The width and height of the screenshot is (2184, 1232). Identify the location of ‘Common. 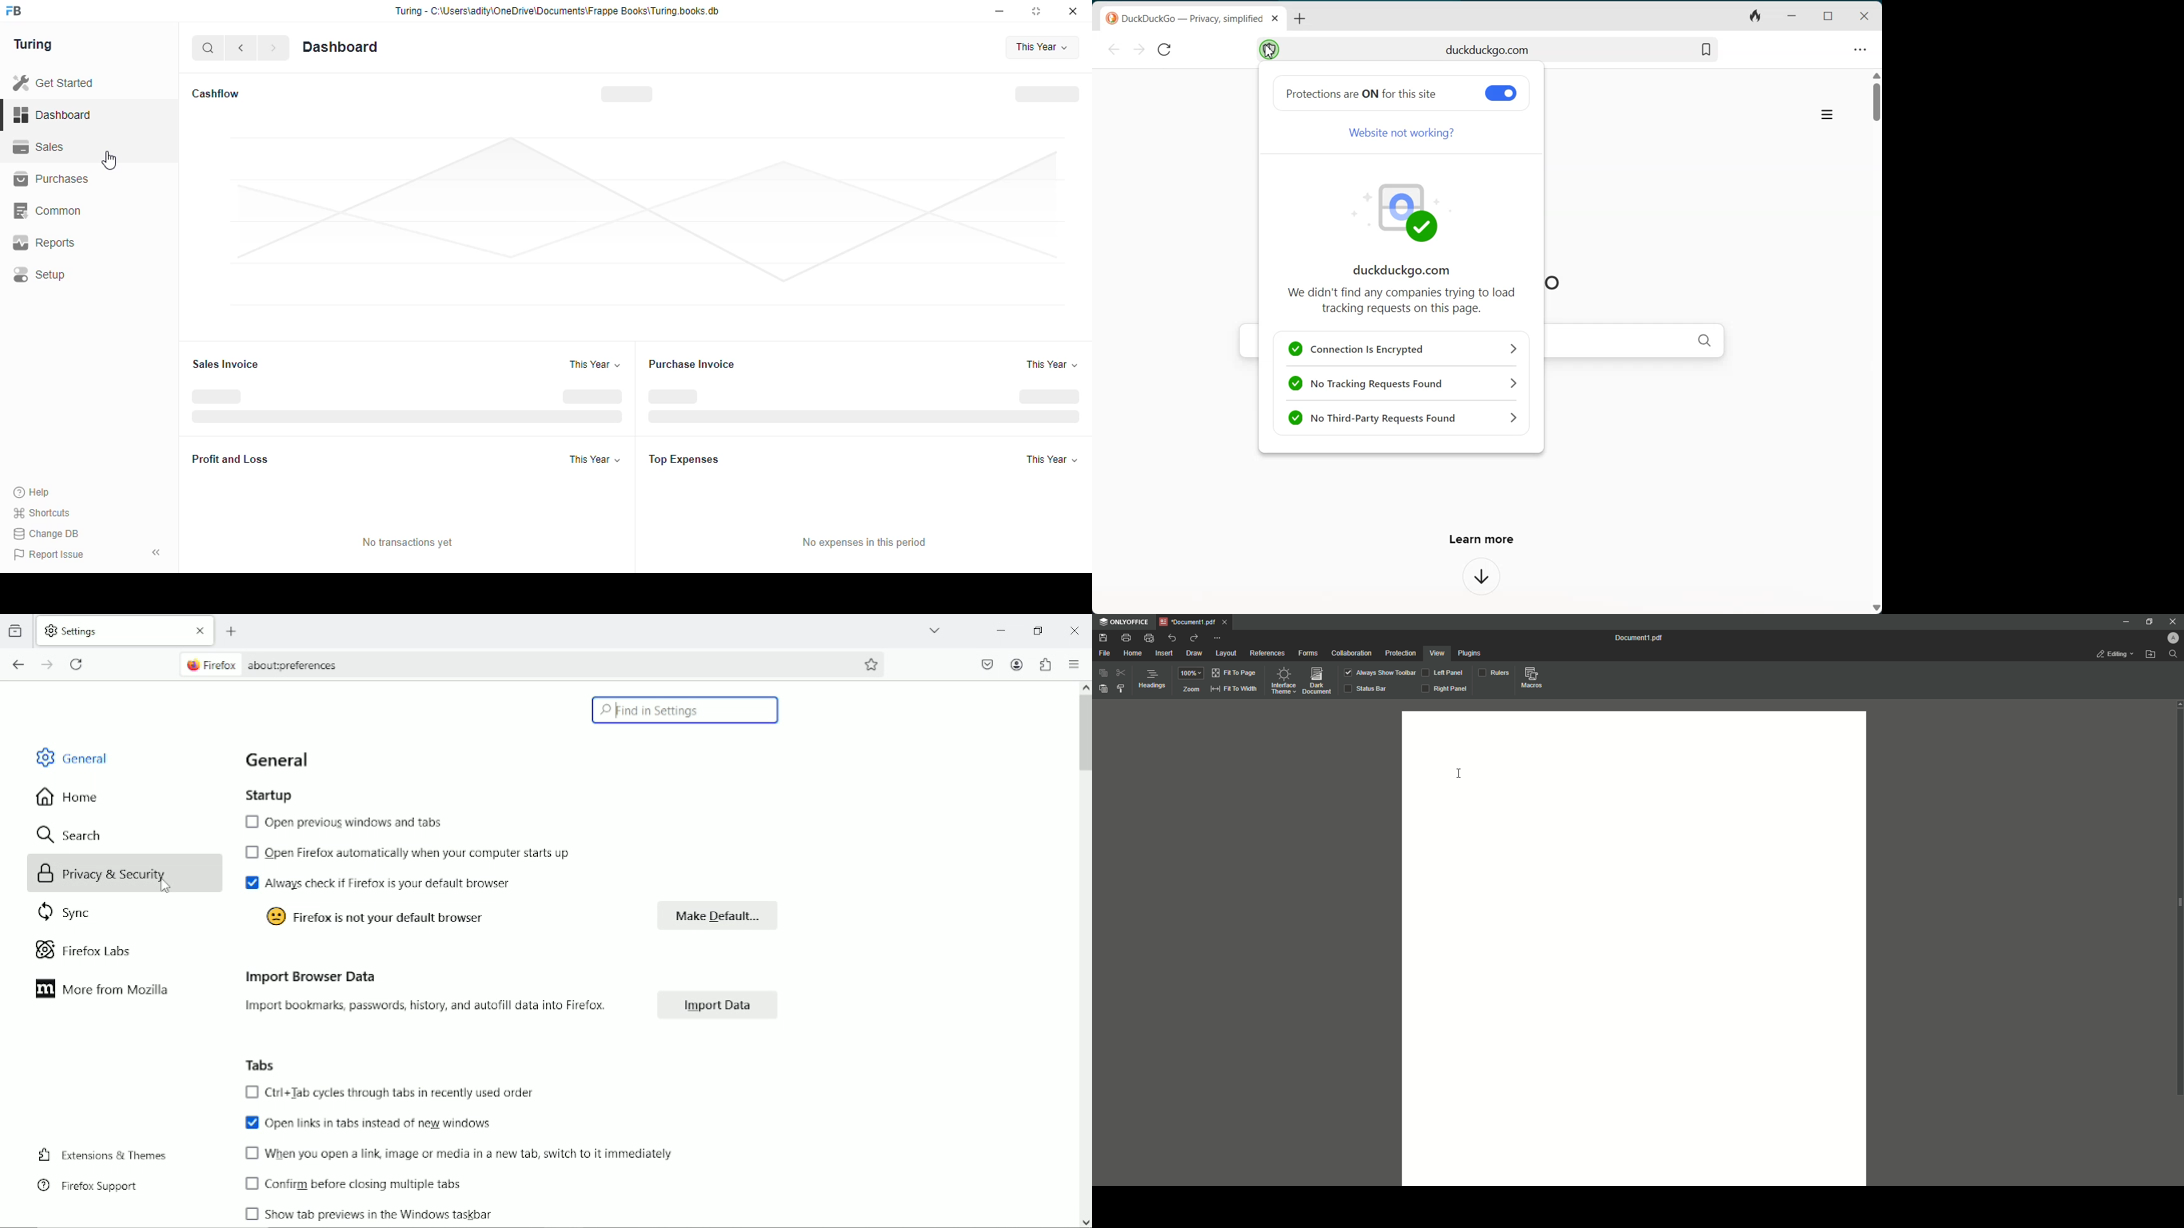
(83, 211).